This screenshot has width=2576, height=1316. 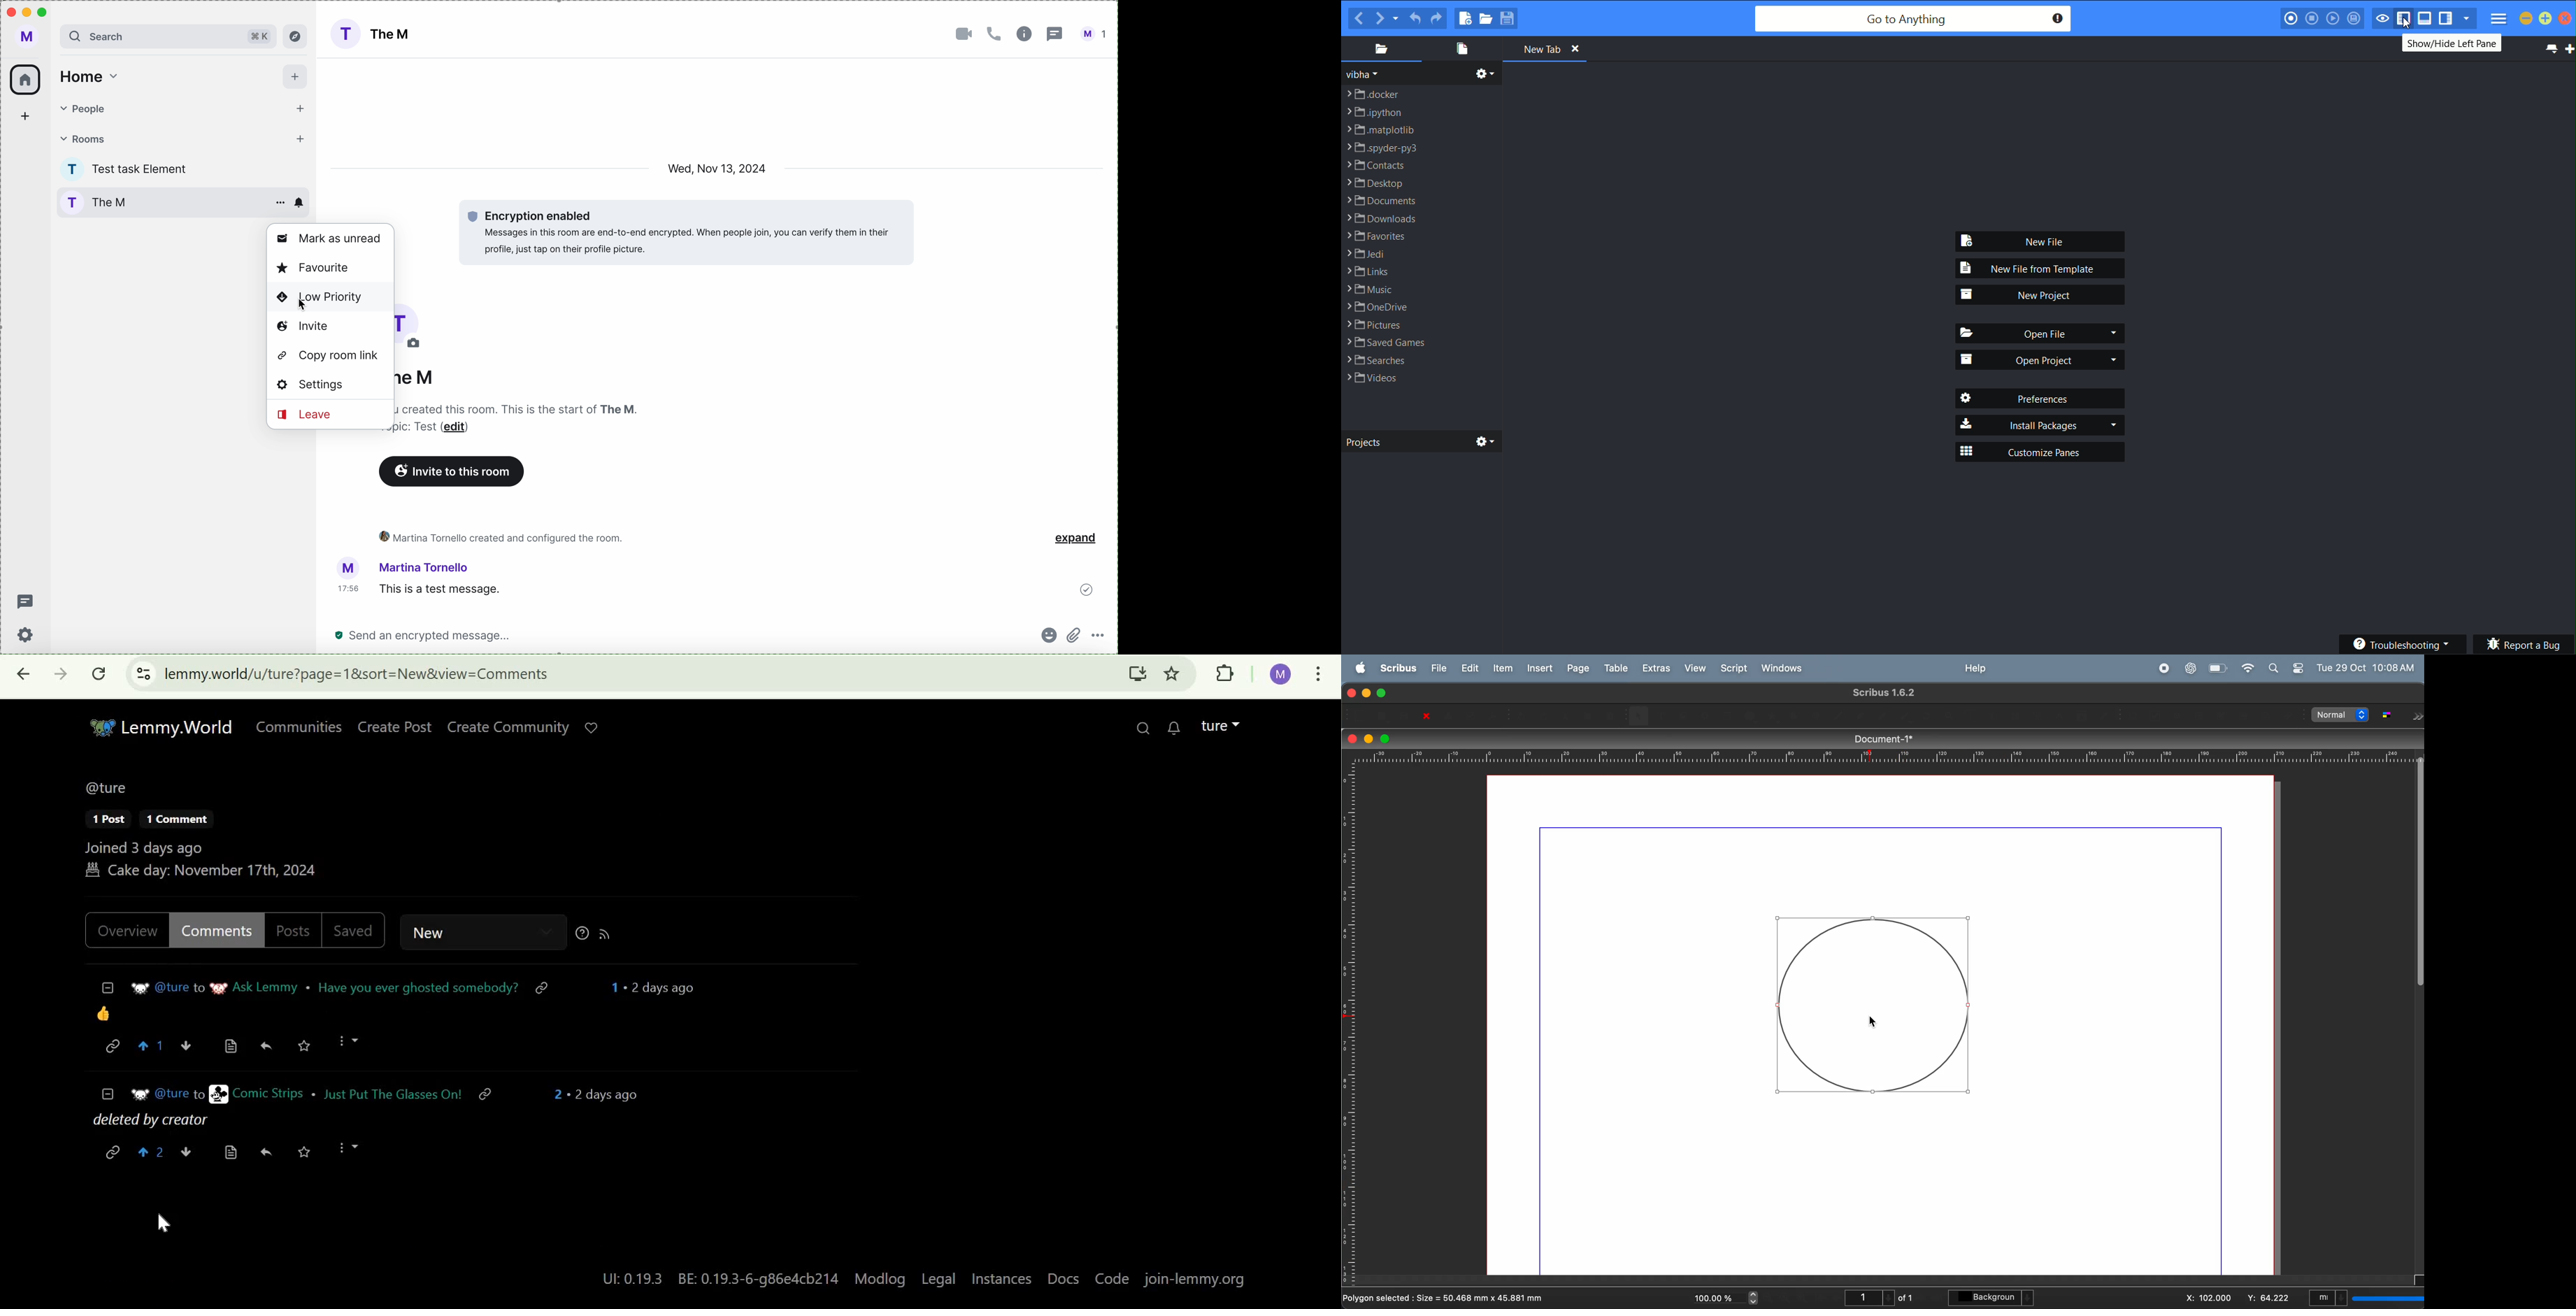 What do you see at coordinates (1422, 717) in the screenshot?
I see `close` at bounding box center [1422, 717].